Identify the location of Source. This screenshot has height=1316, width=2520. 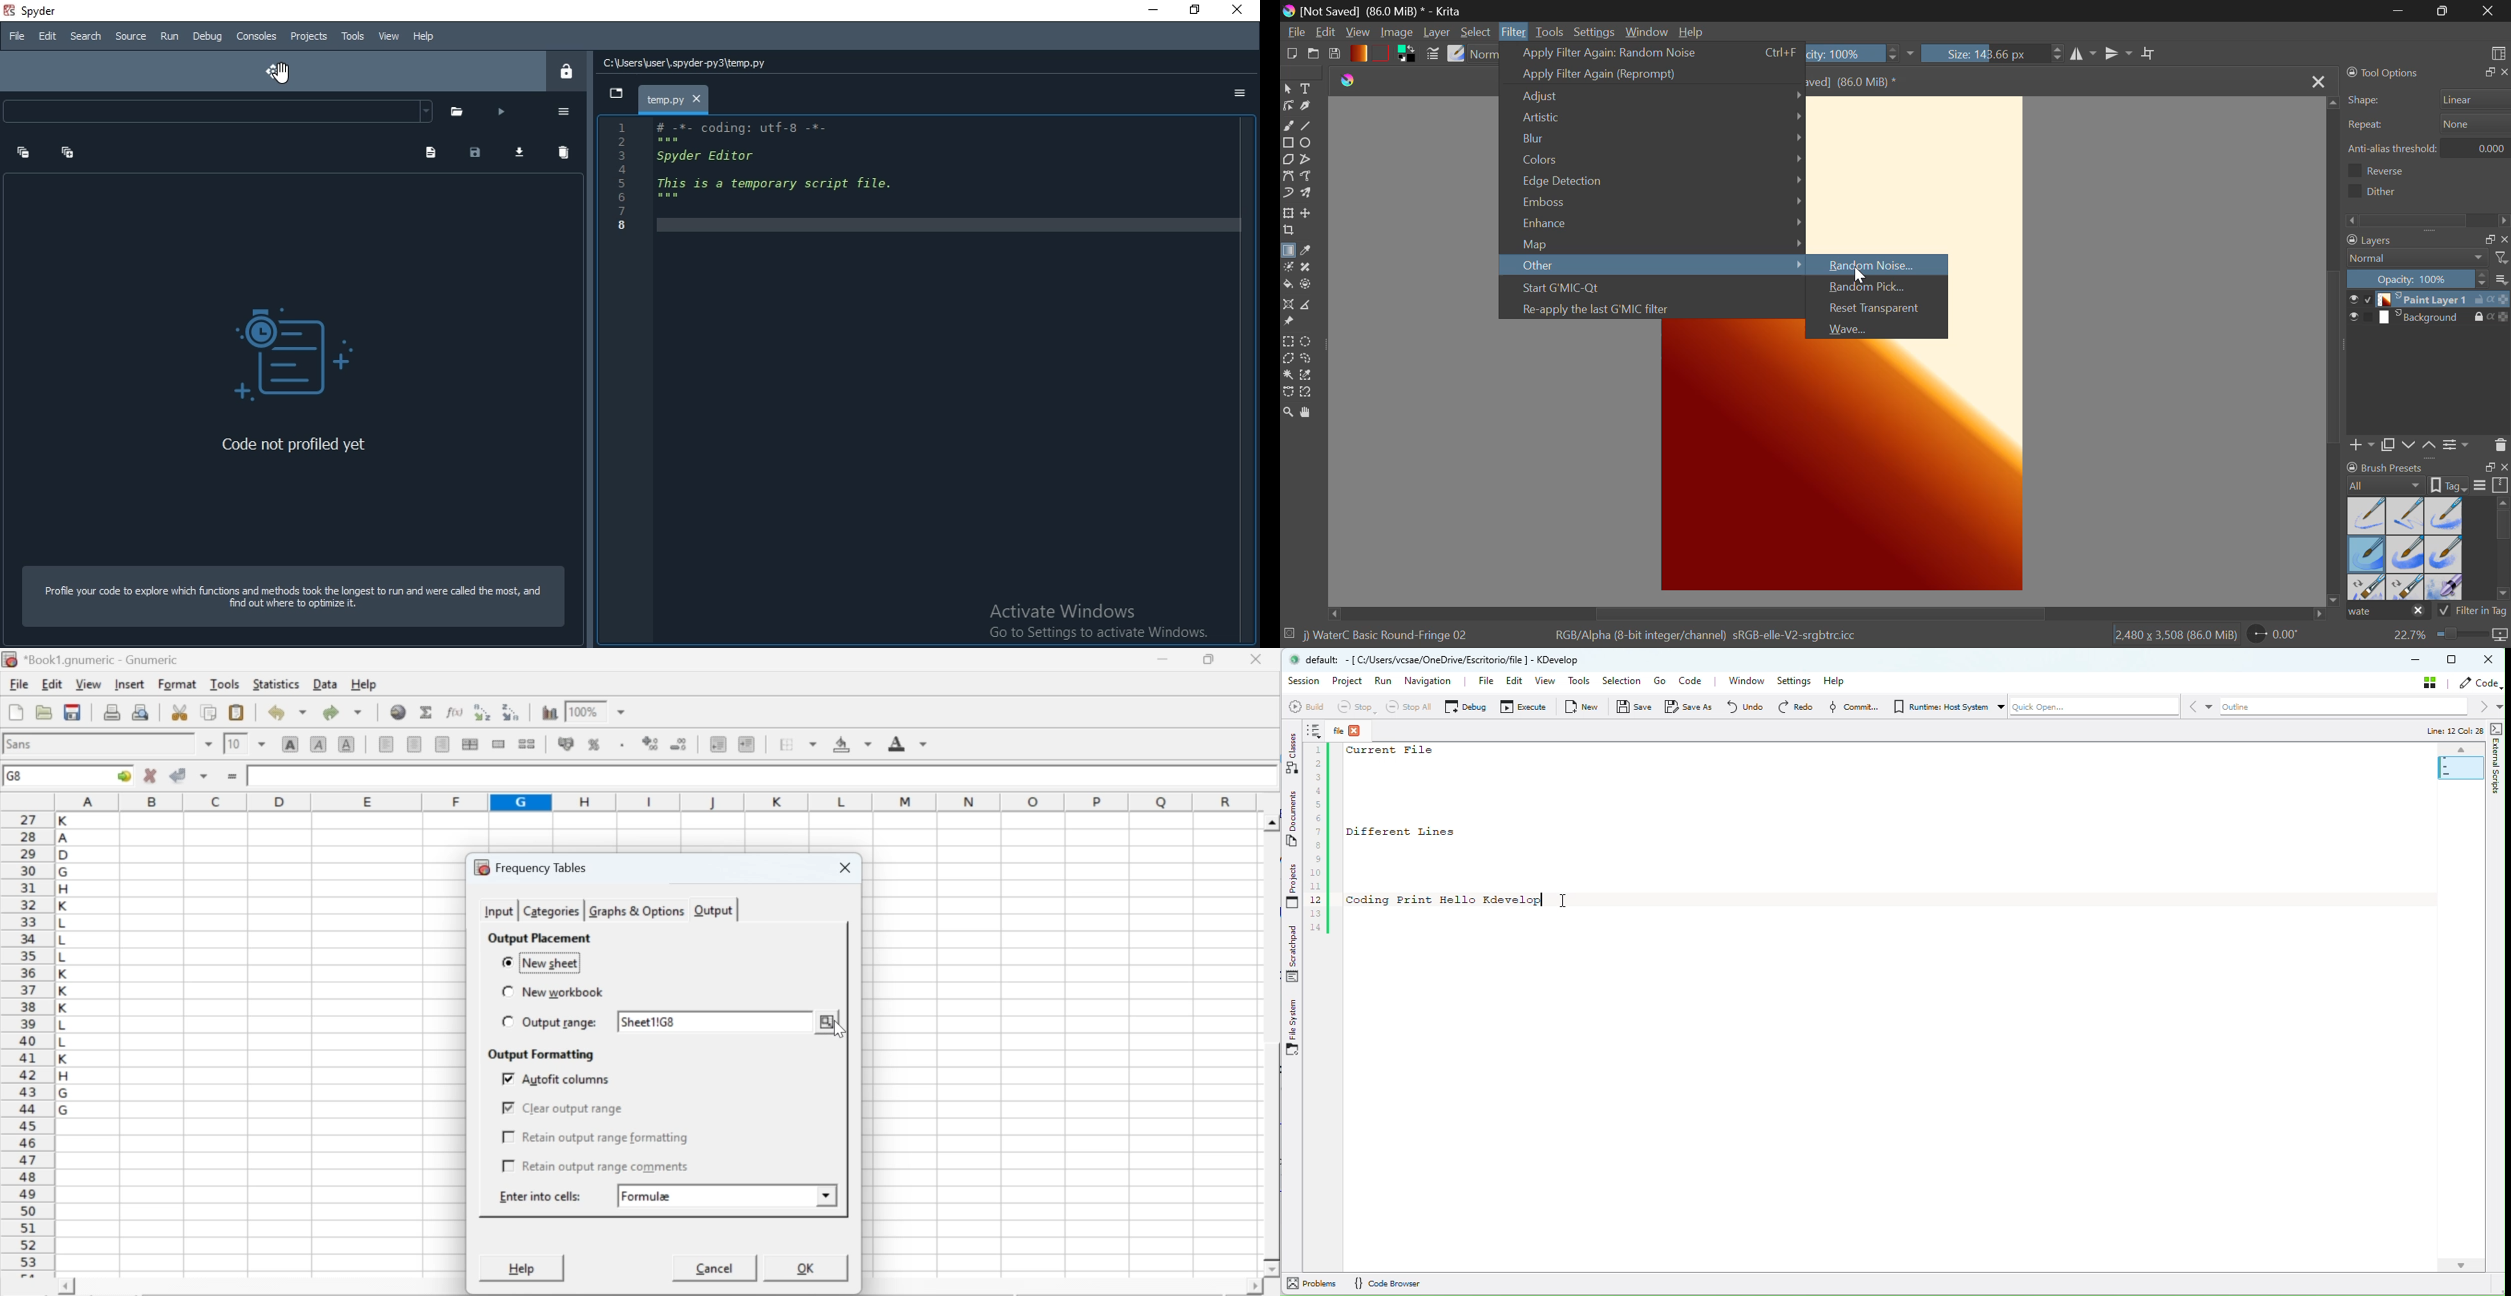
(131, 37).